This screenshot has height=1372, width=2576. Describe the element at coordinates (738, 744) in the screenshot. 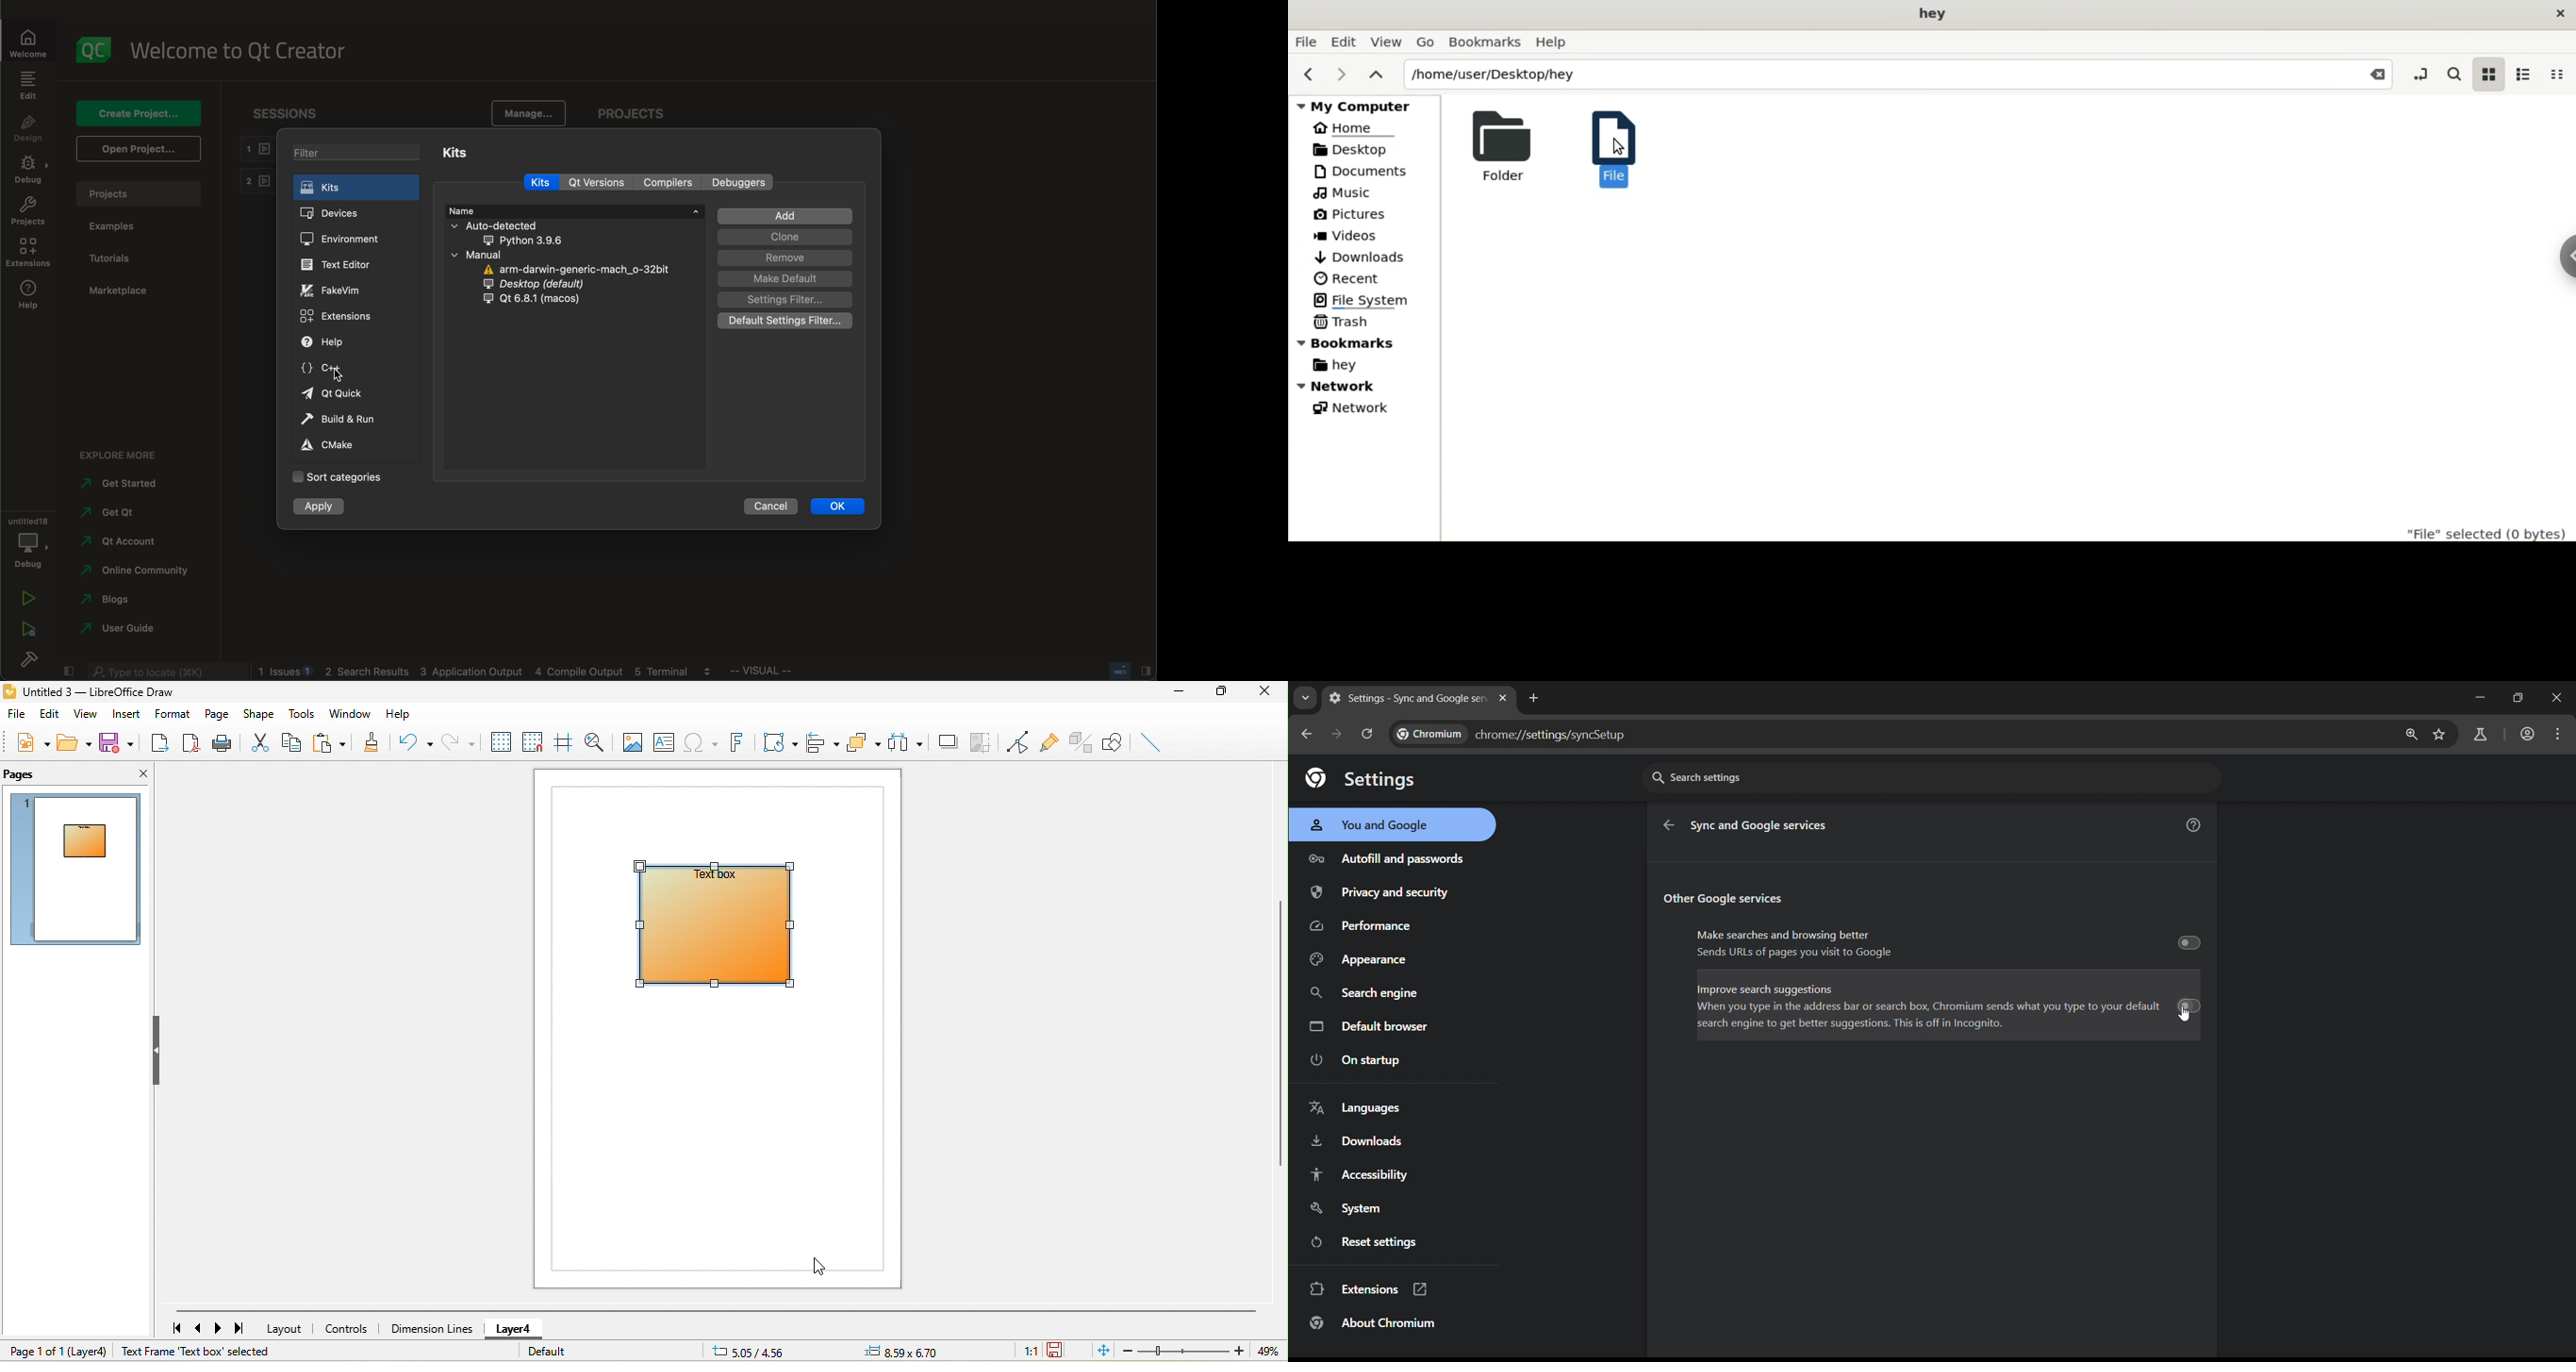

I see `font work text` at that location.